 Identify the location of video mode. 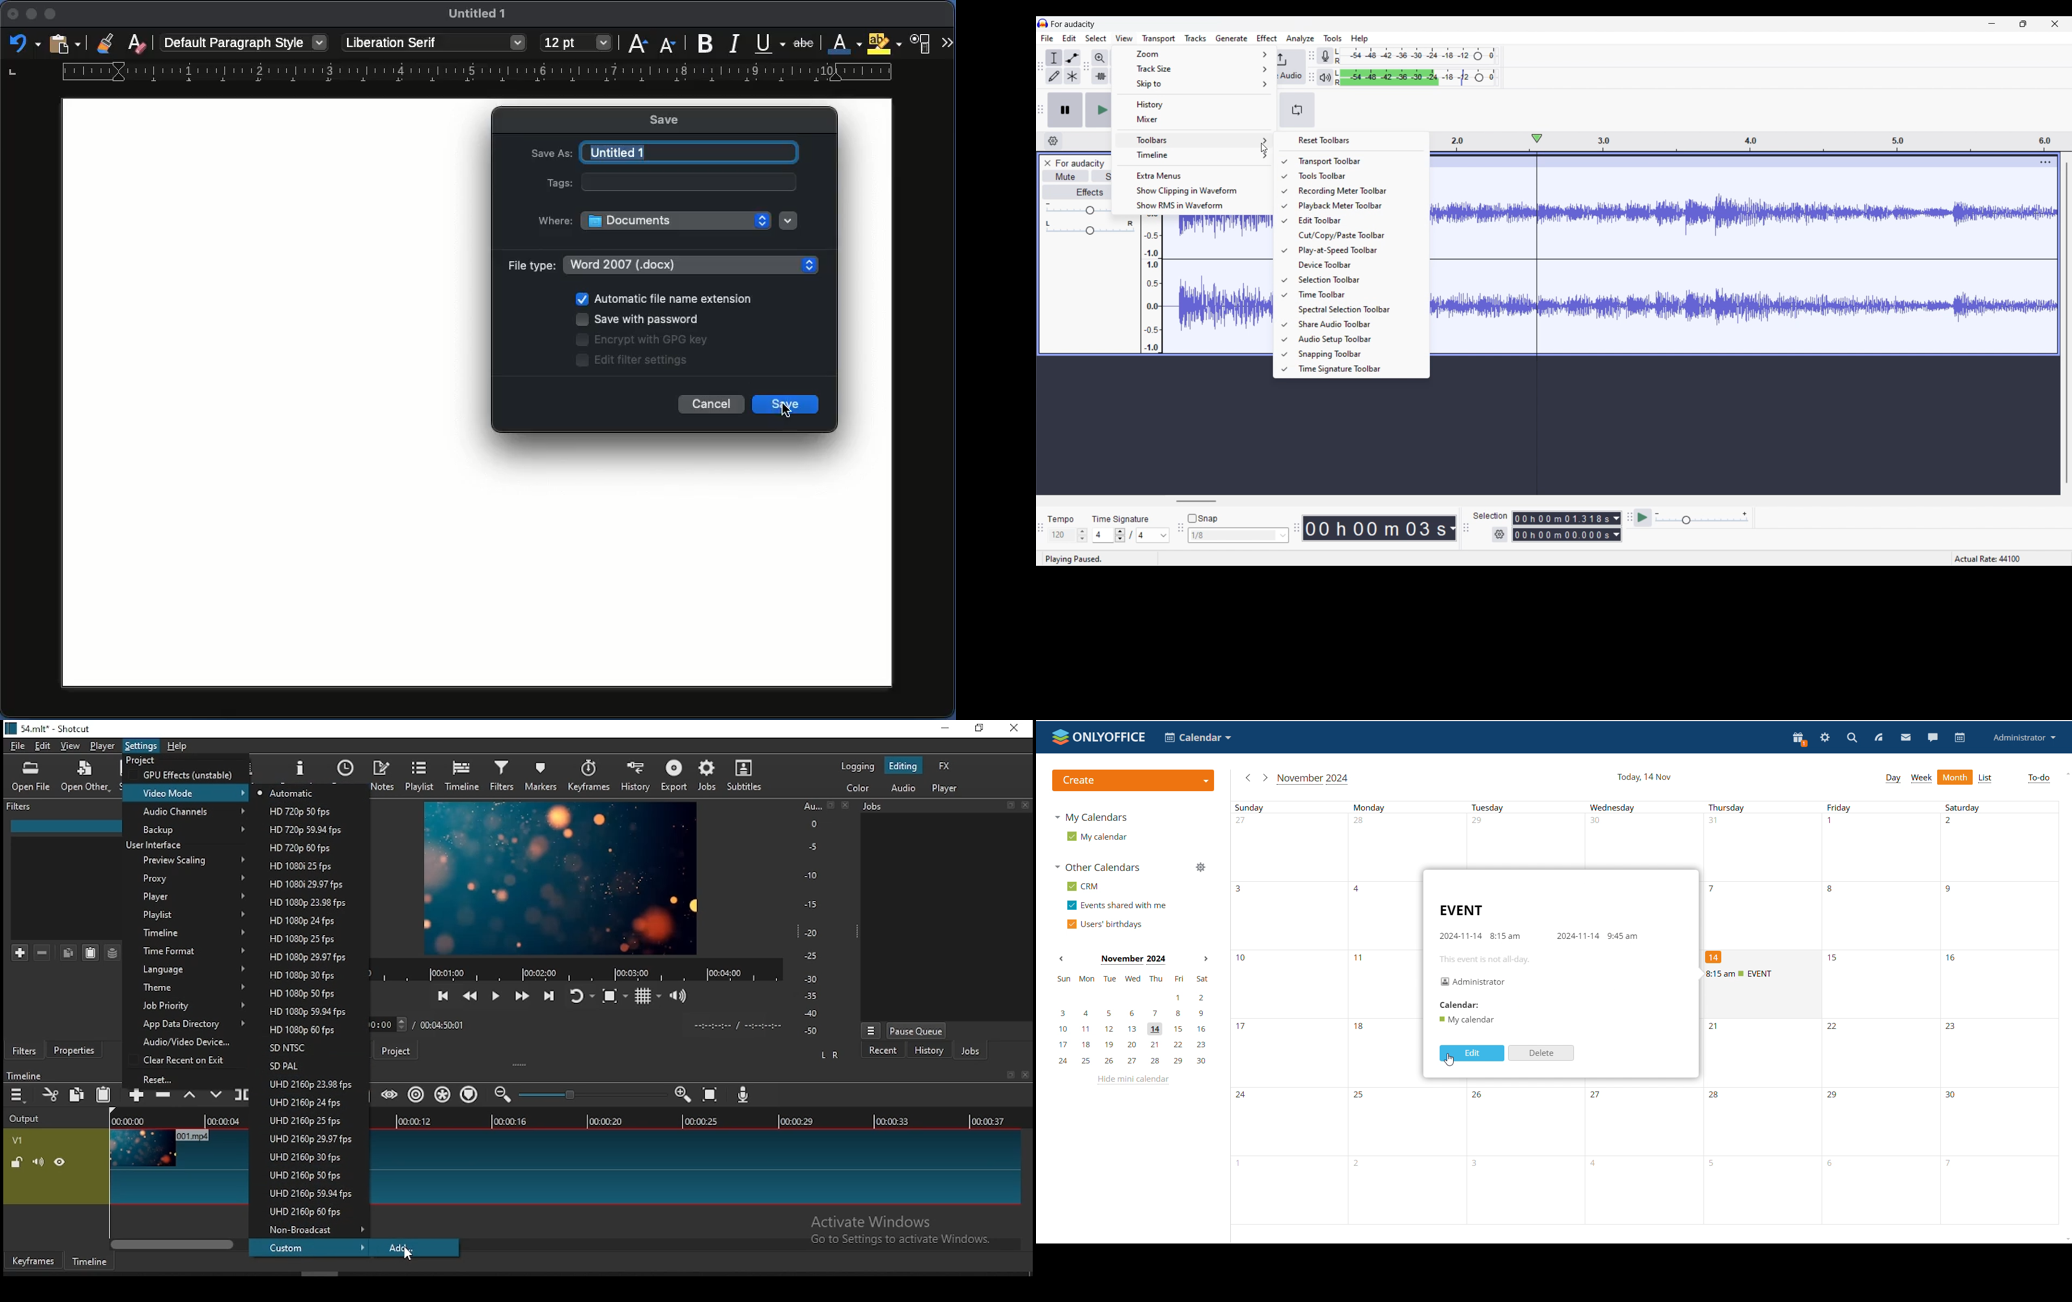
(187, 792).